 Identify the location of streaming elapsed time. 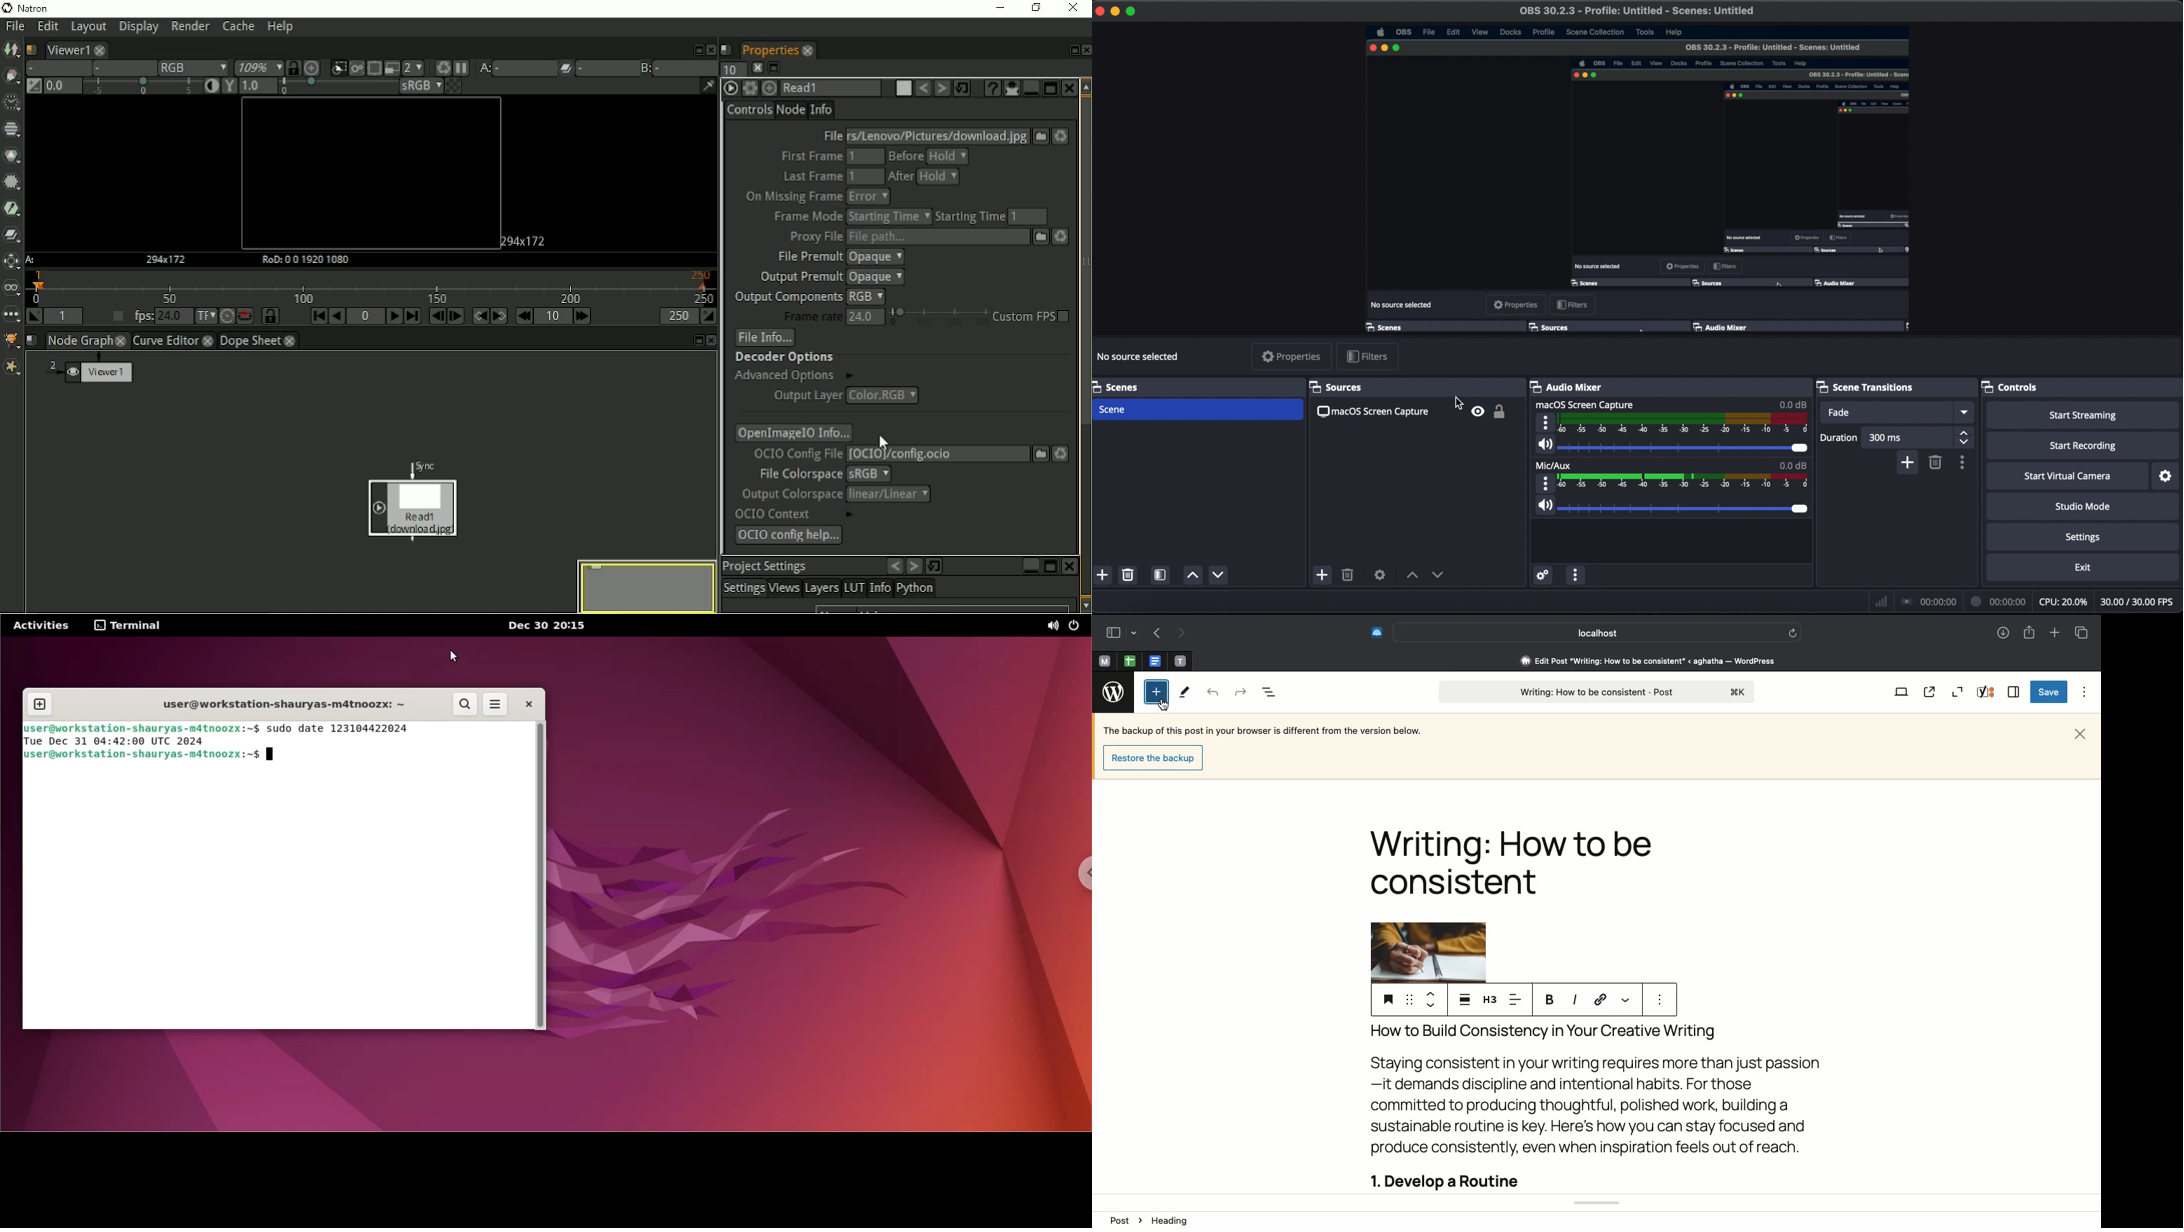
(1931, 601).